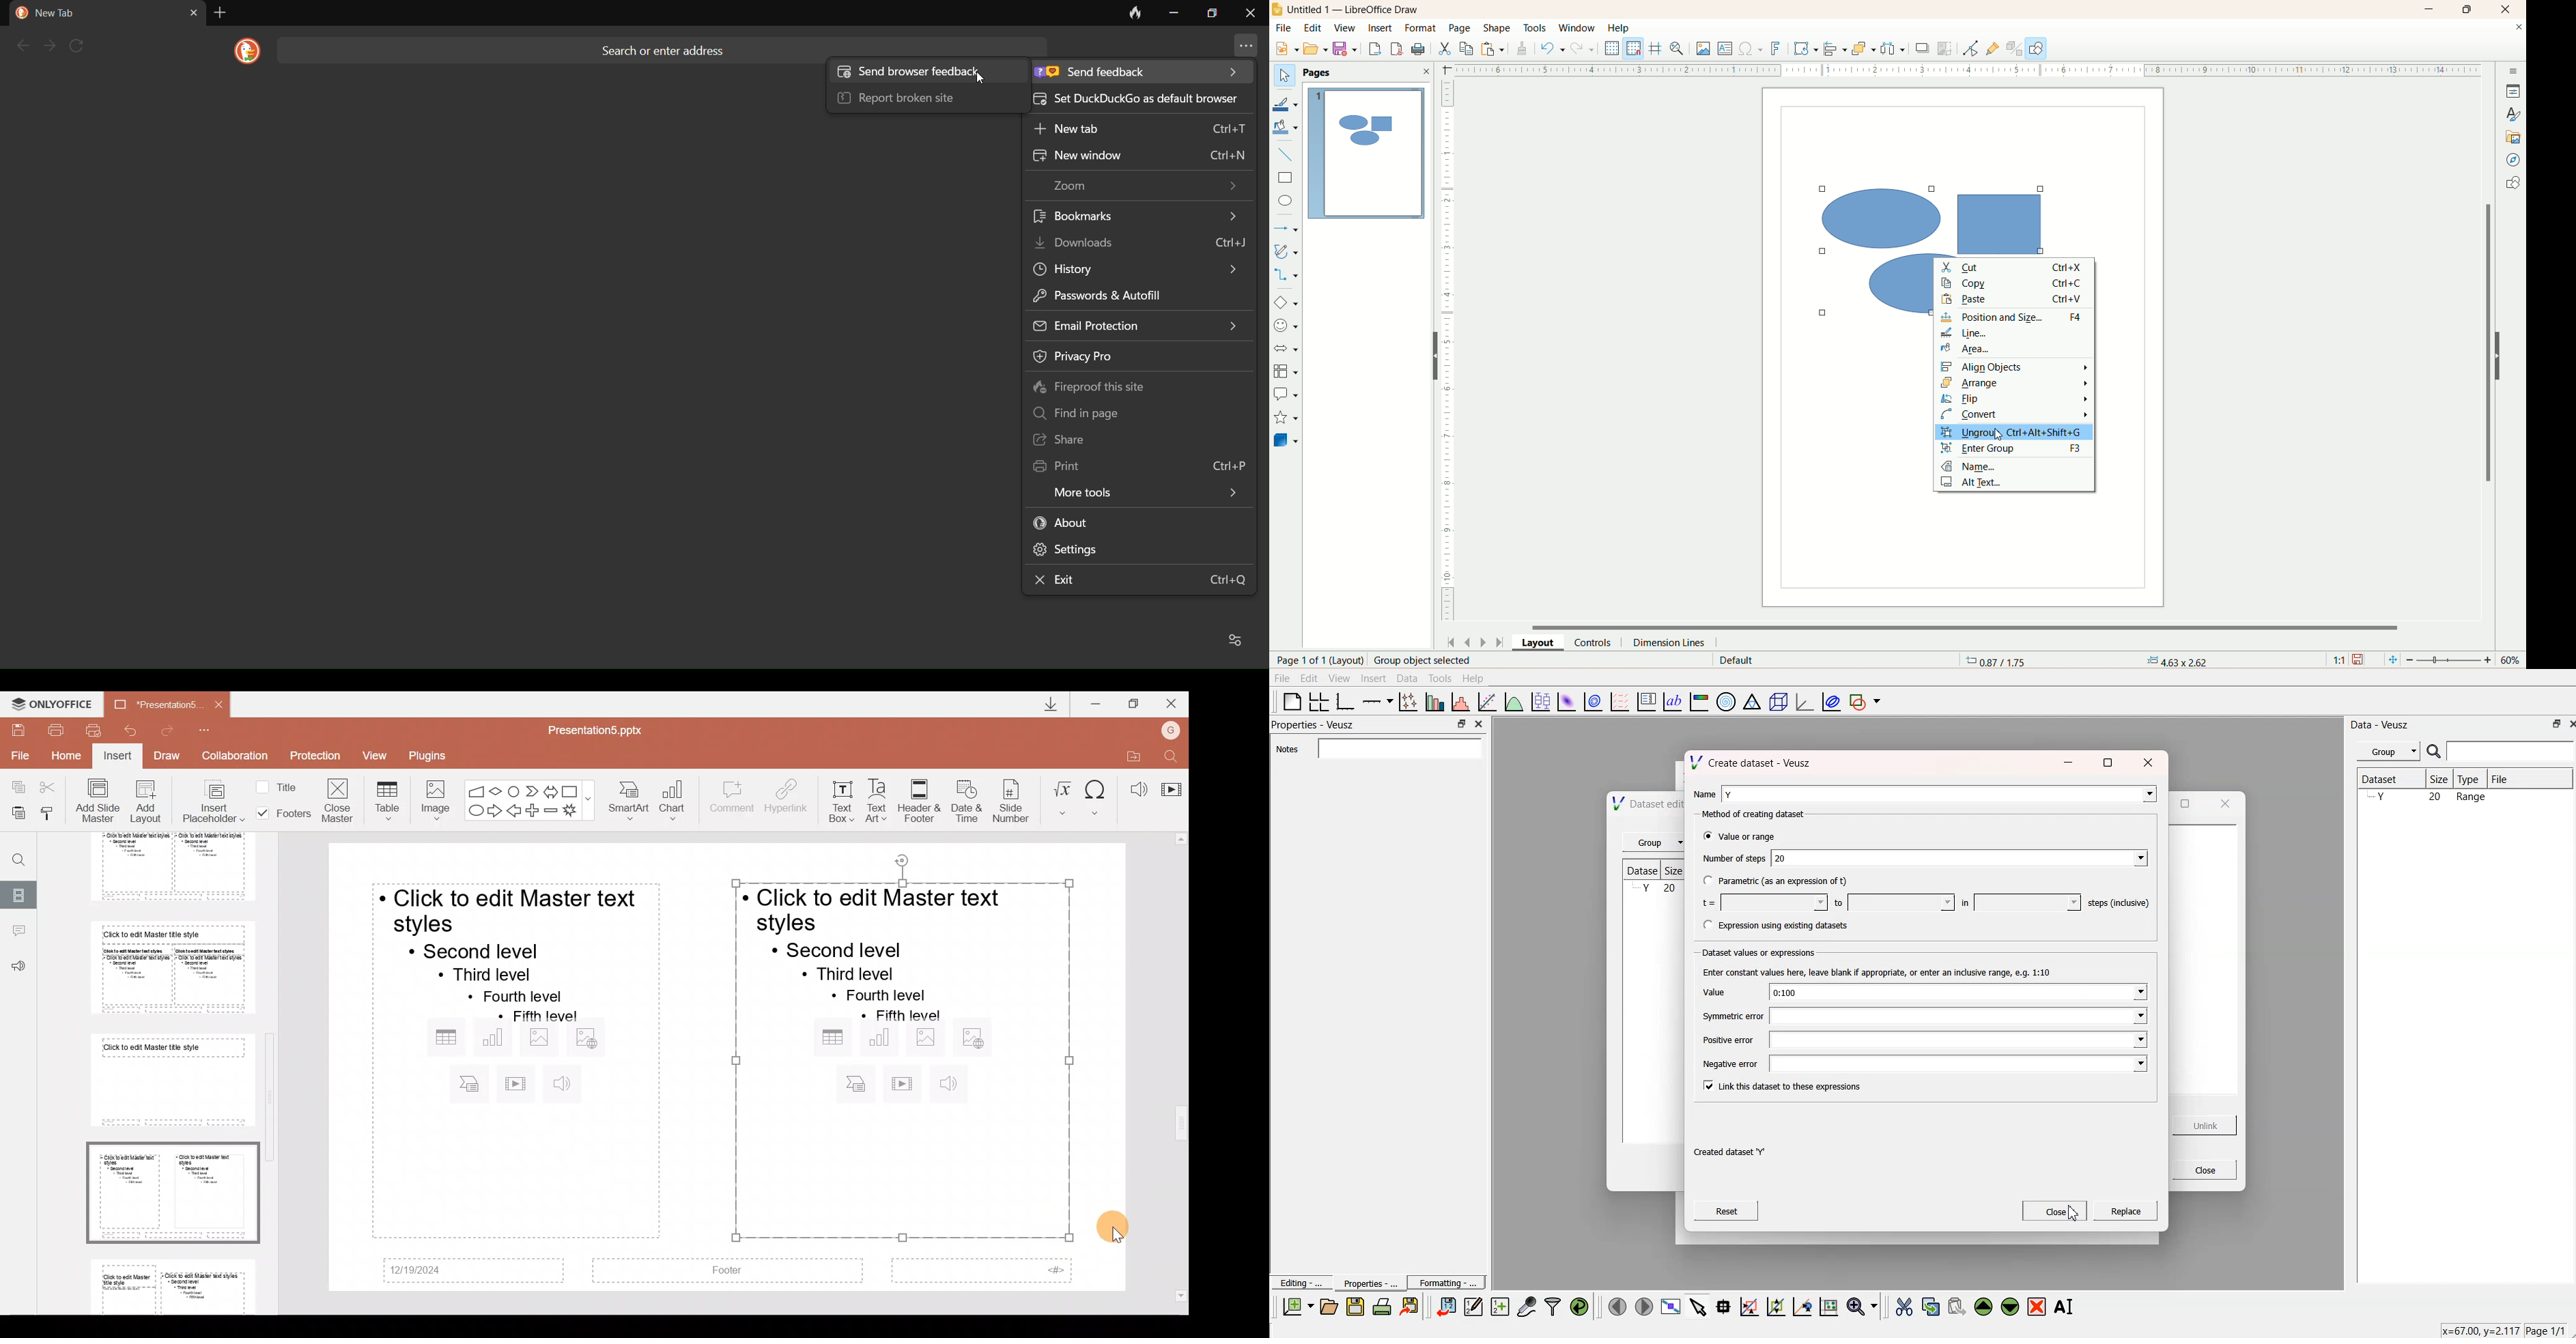 The image size is (2576, 1344). What do you see at coordinates (1803, 701) in the screenshot?
I see `3D graph` at bounding box center [1803, 701].